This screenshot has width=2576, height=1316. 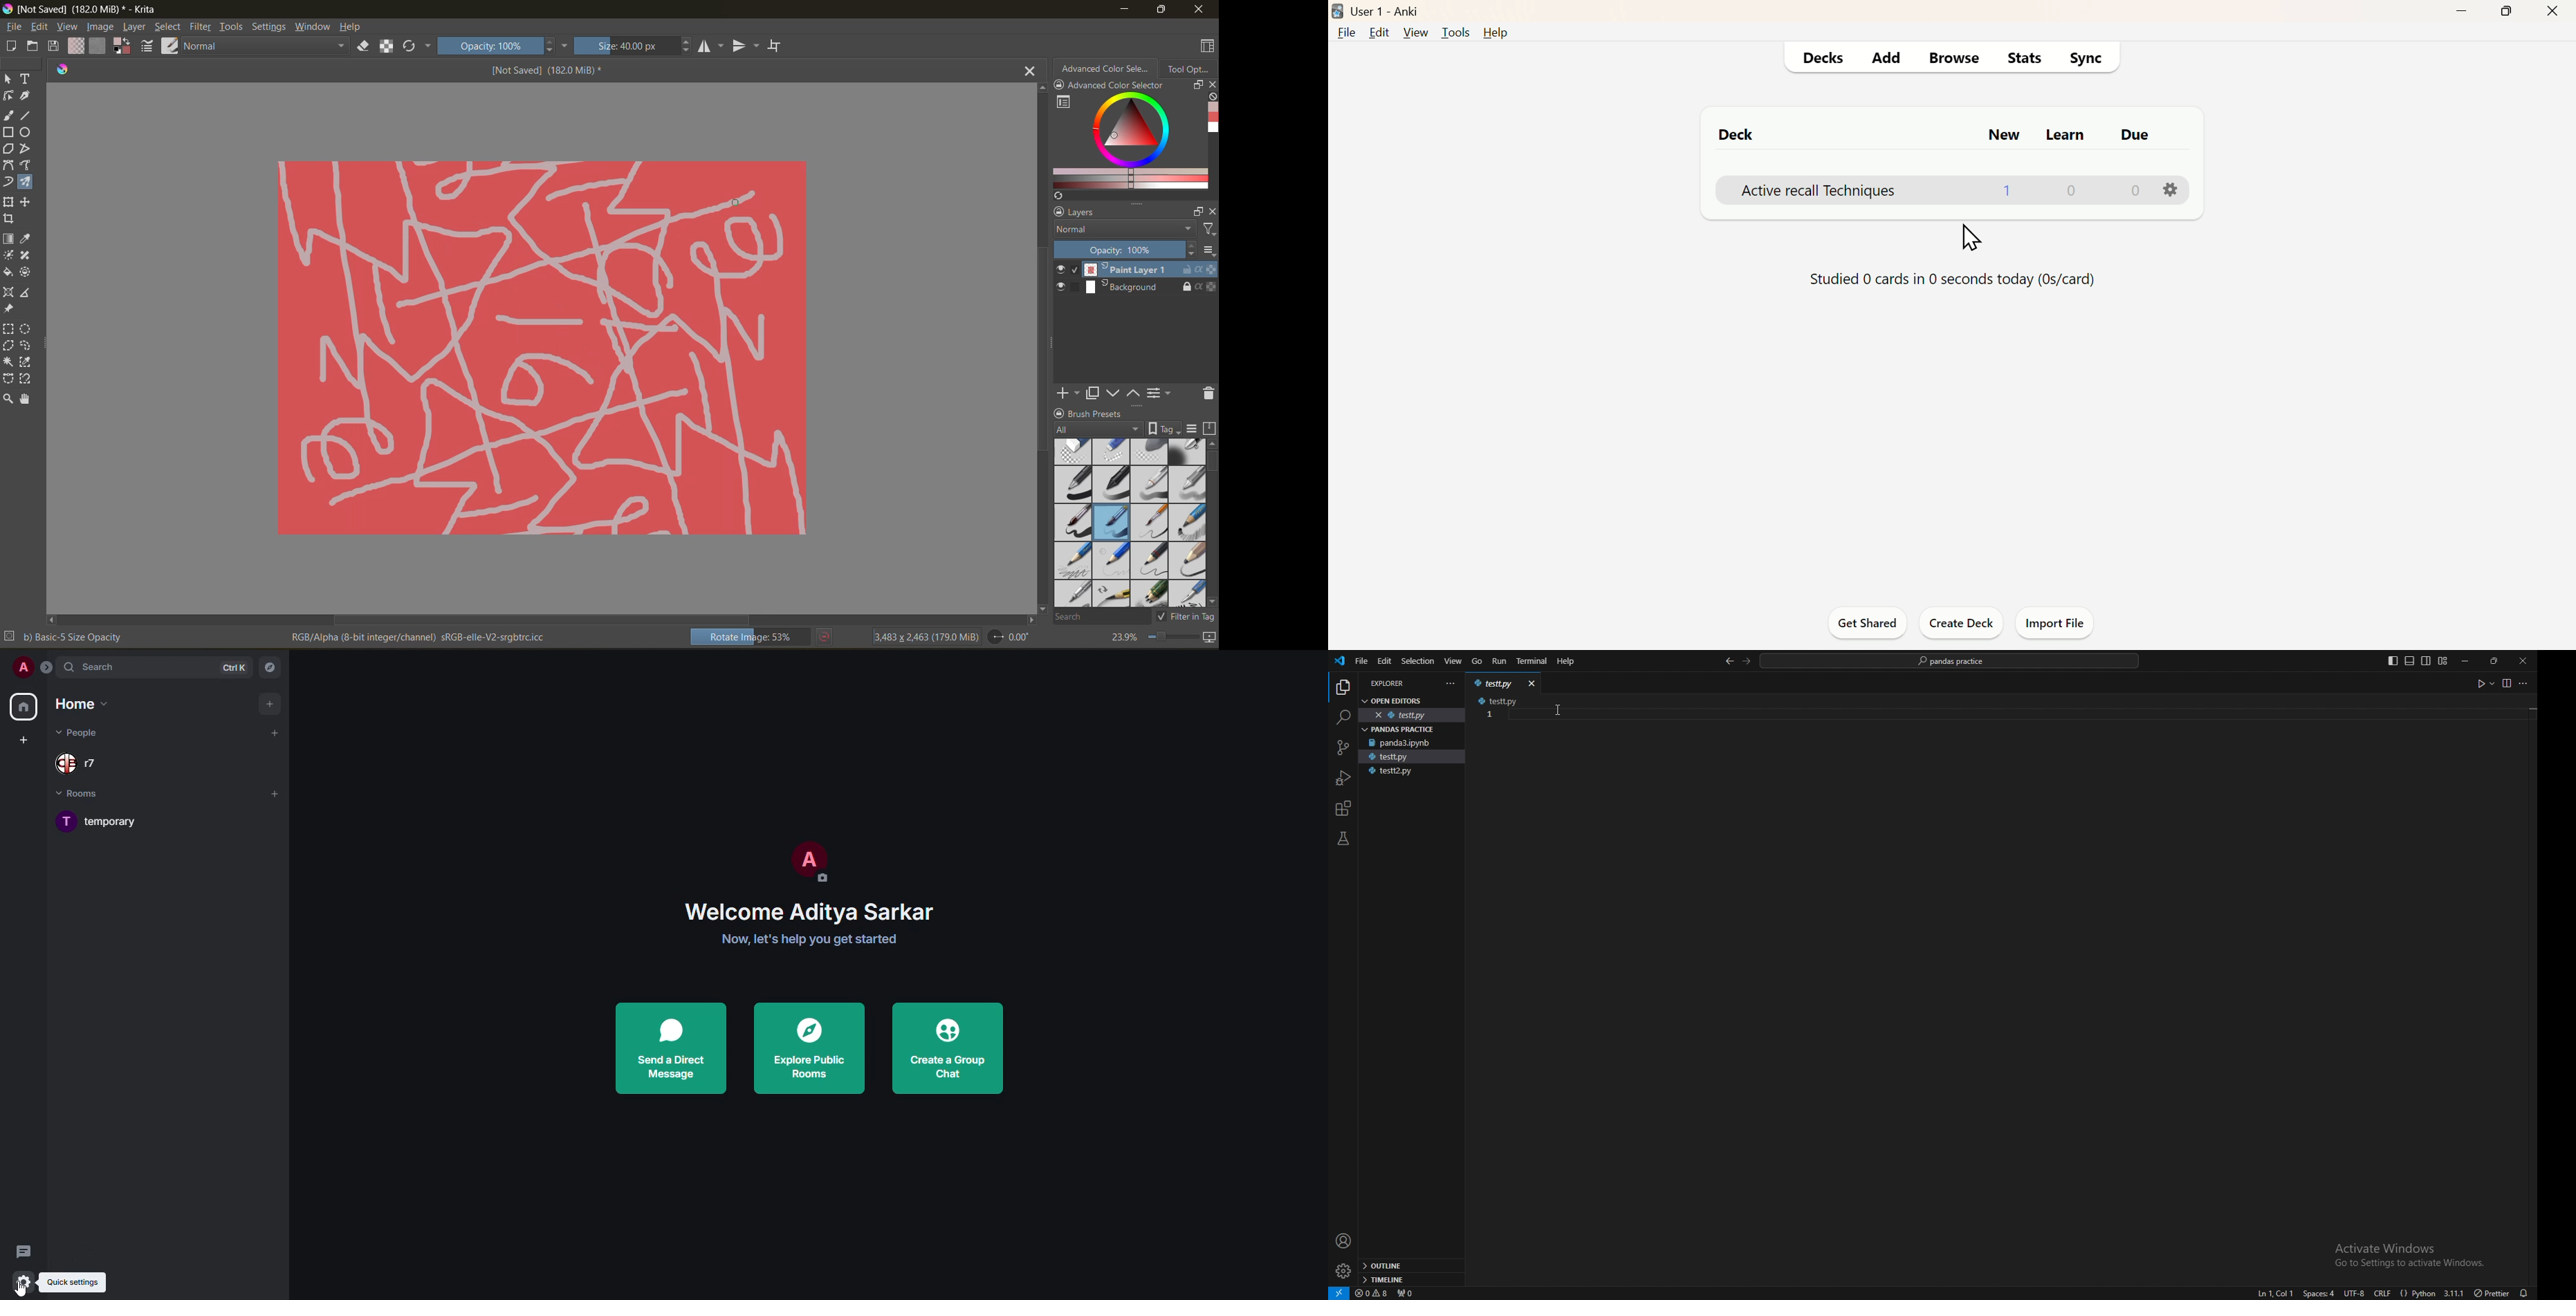 I want to click on home, so click(x=84, y=704).